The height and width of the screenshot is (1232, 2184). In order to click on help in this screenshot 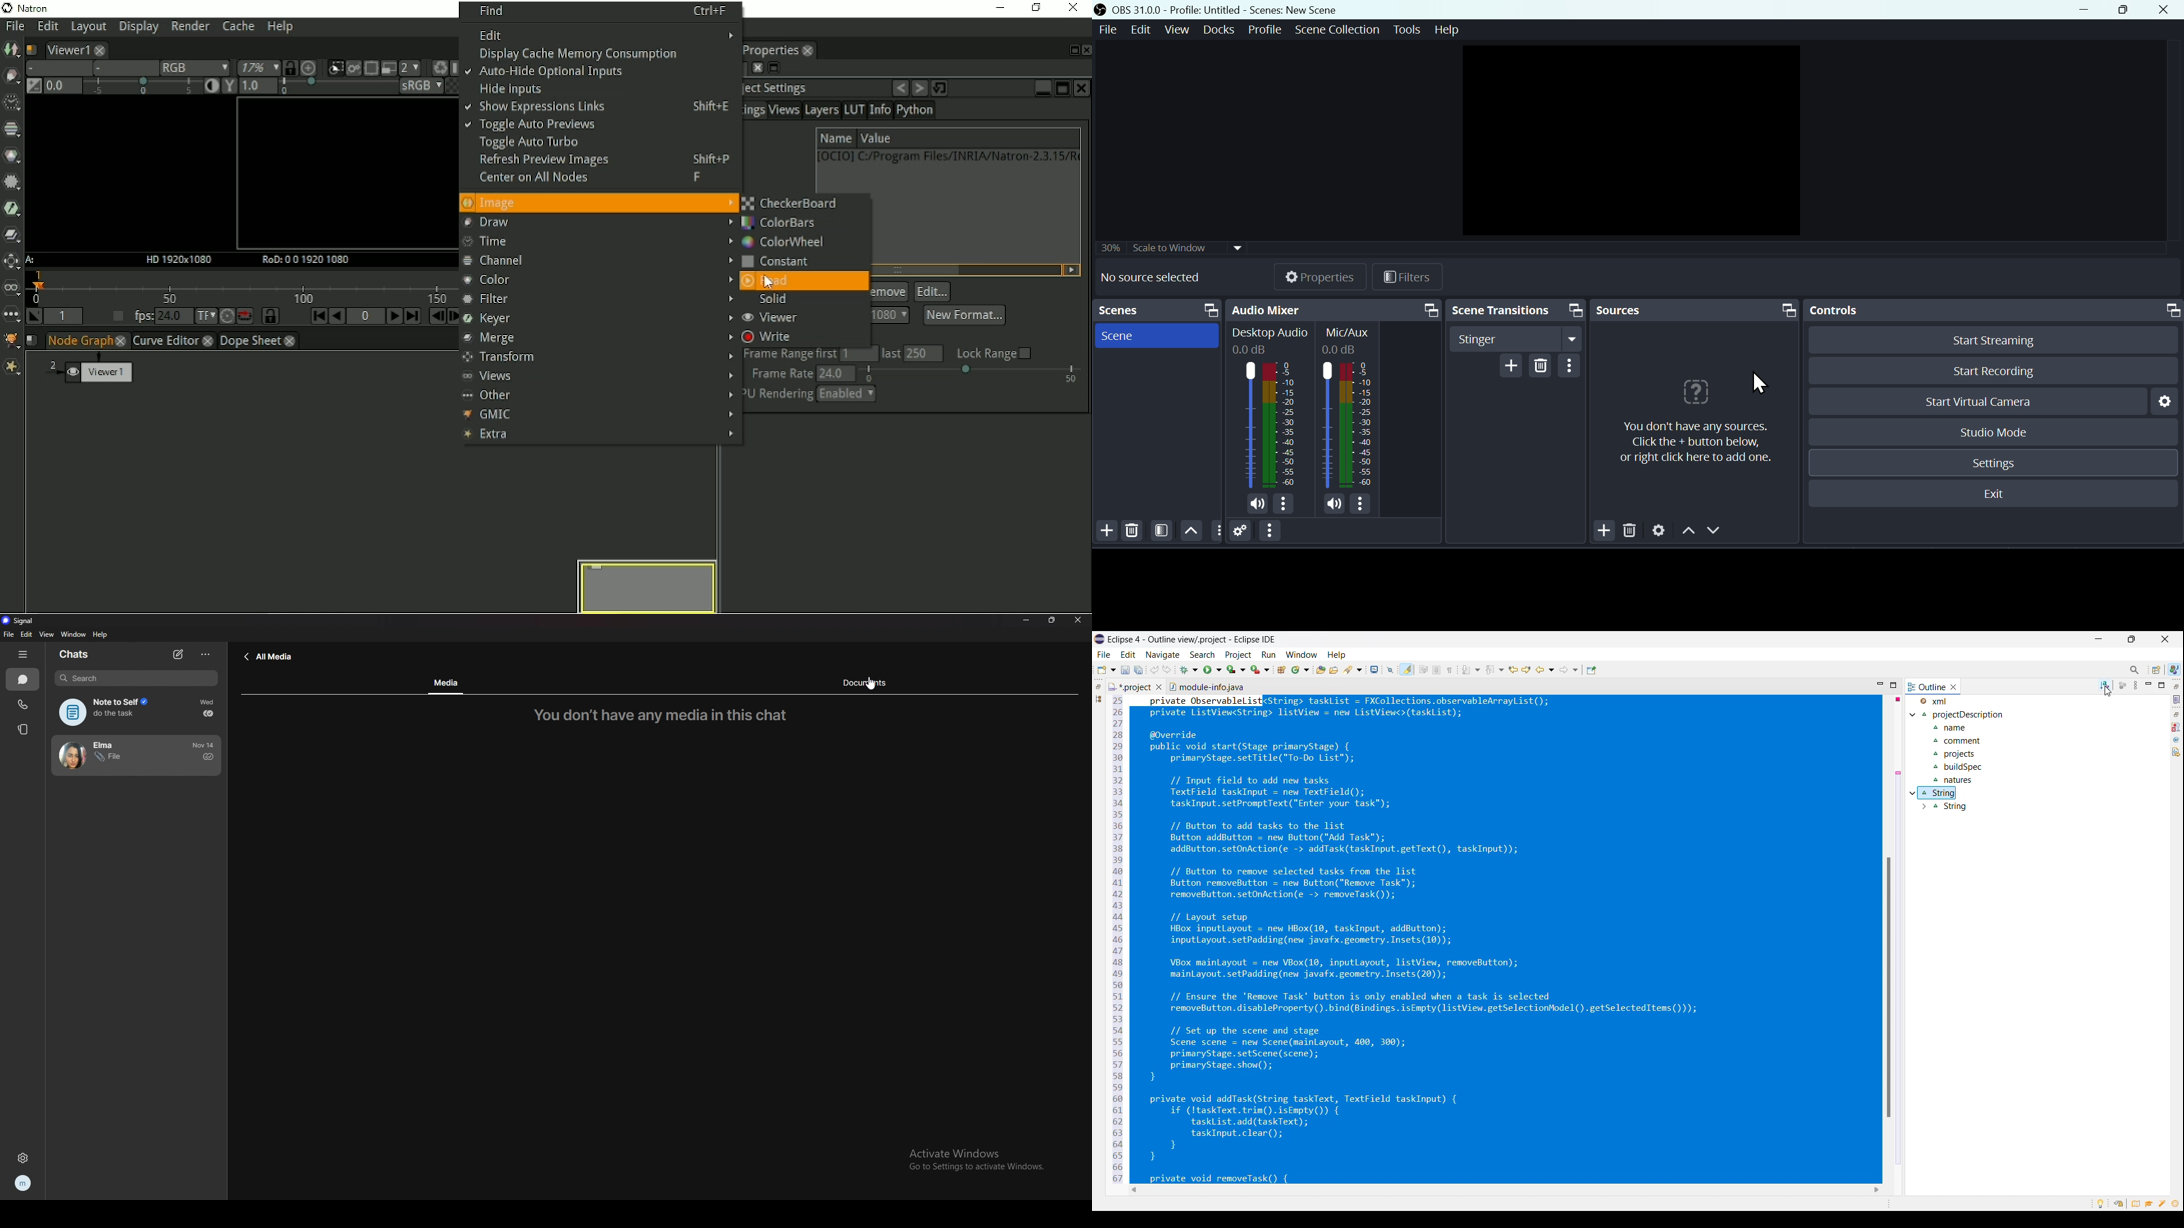, I will do `click(100, 636)`.